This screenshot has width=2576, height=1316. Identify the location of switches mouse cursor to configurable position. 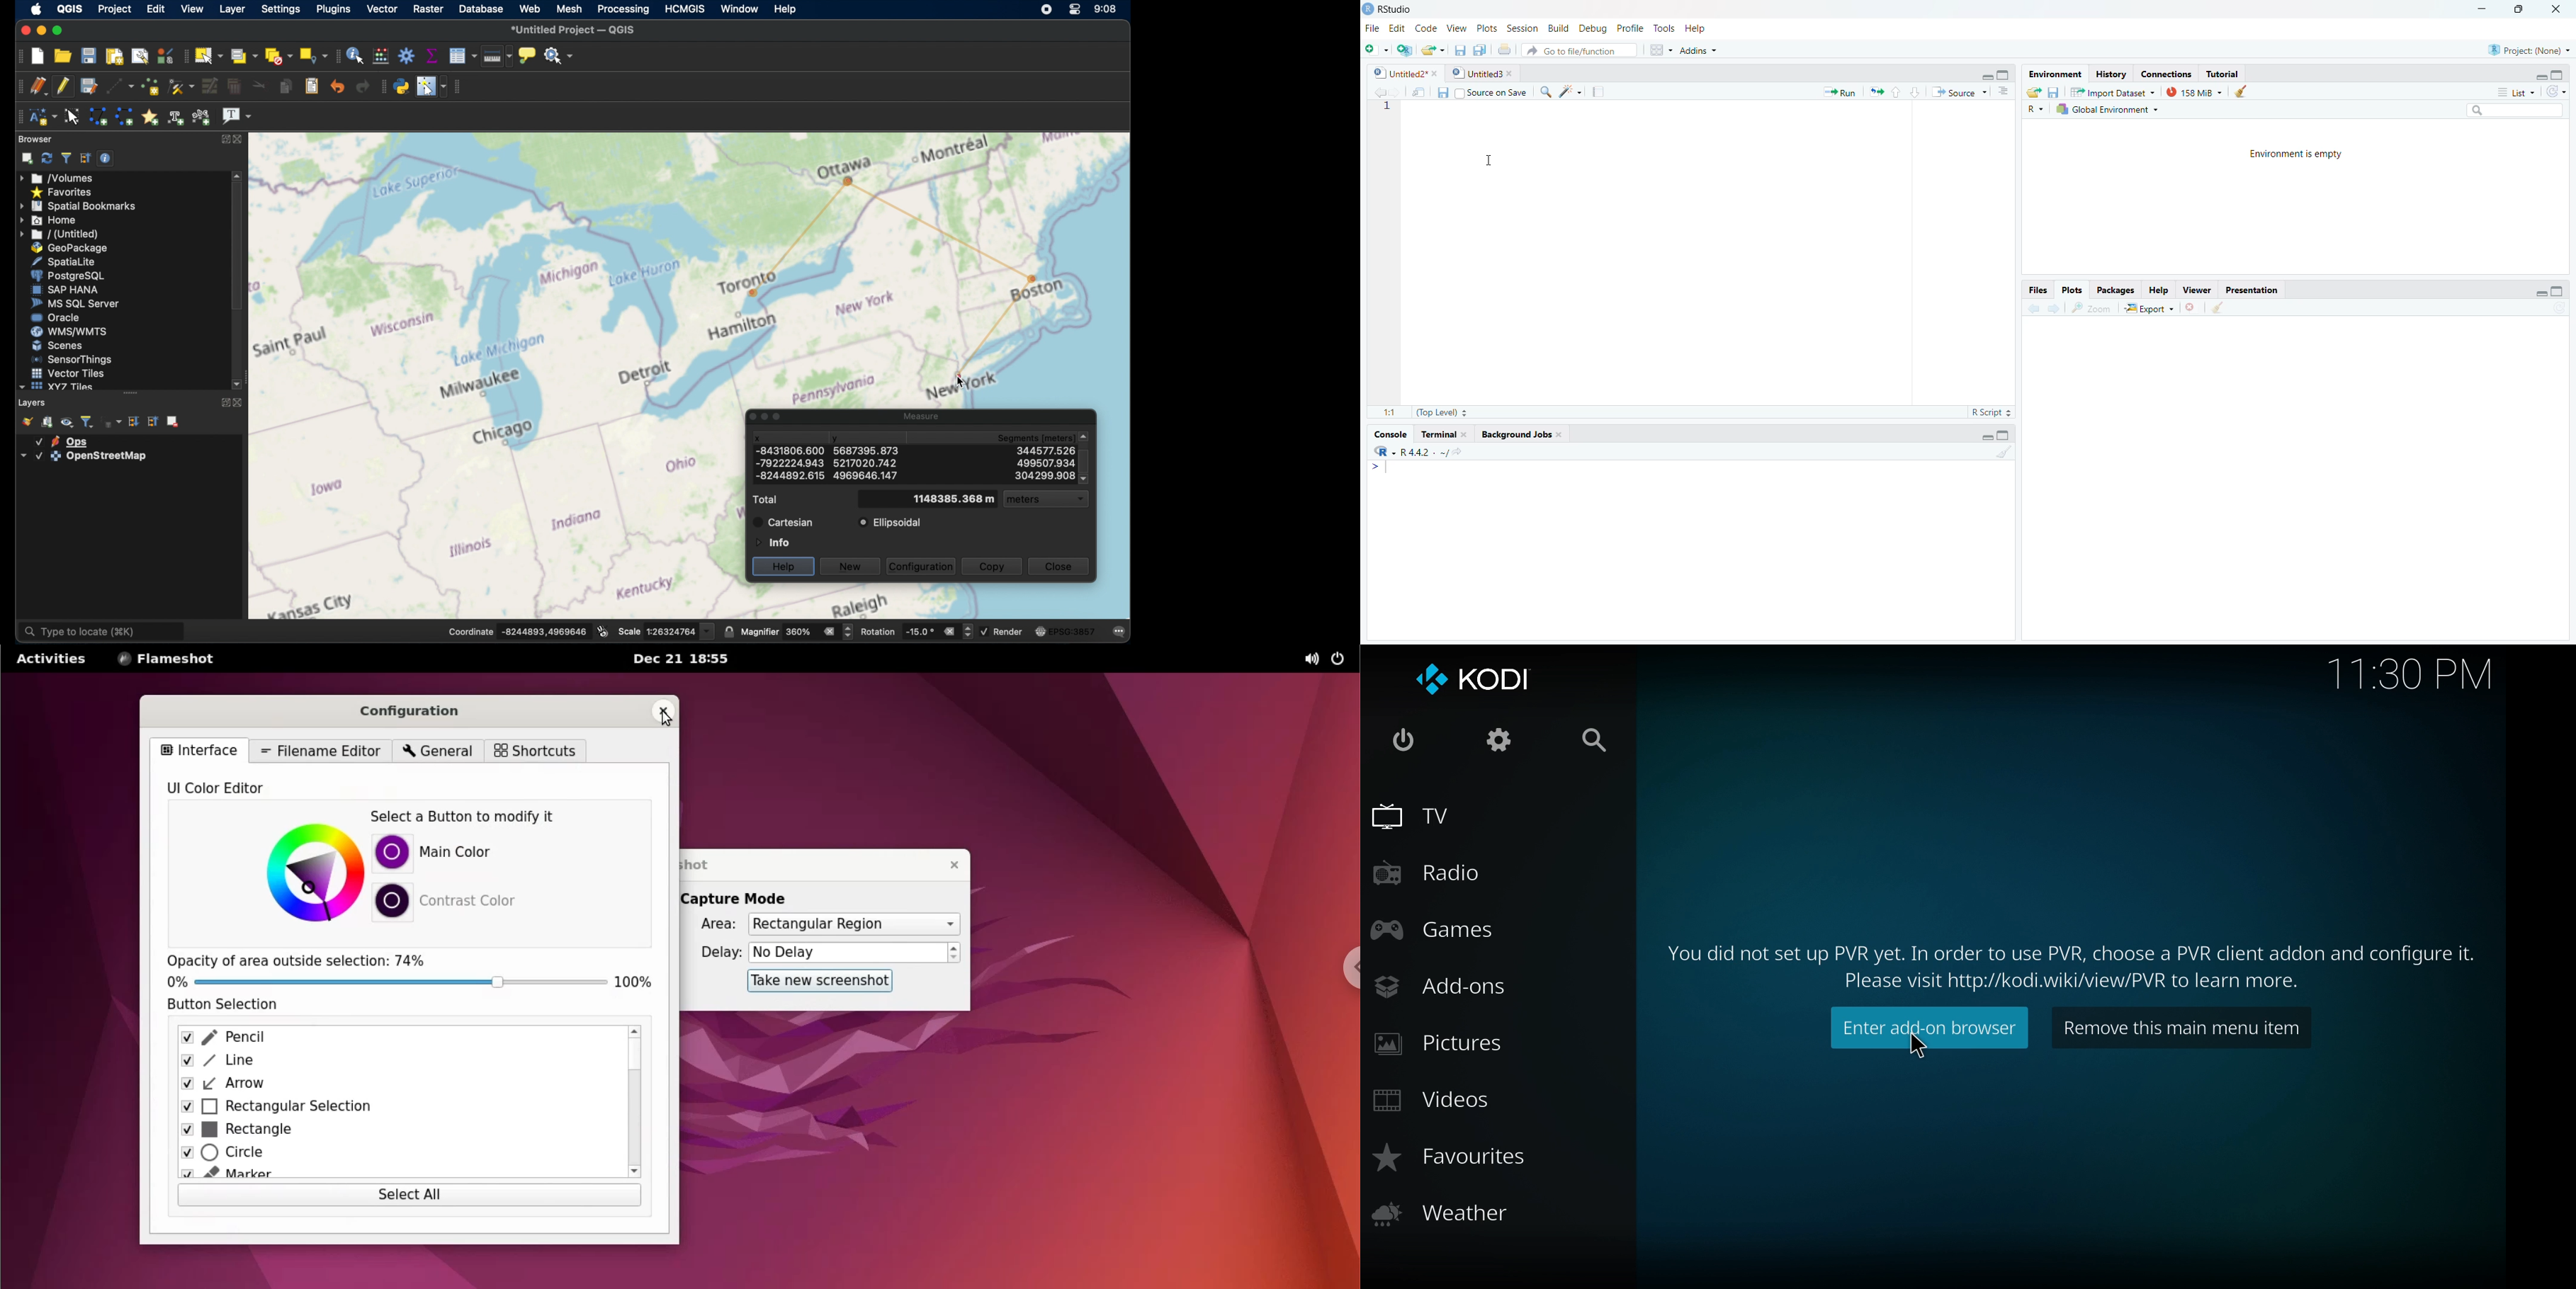
(432, 87).